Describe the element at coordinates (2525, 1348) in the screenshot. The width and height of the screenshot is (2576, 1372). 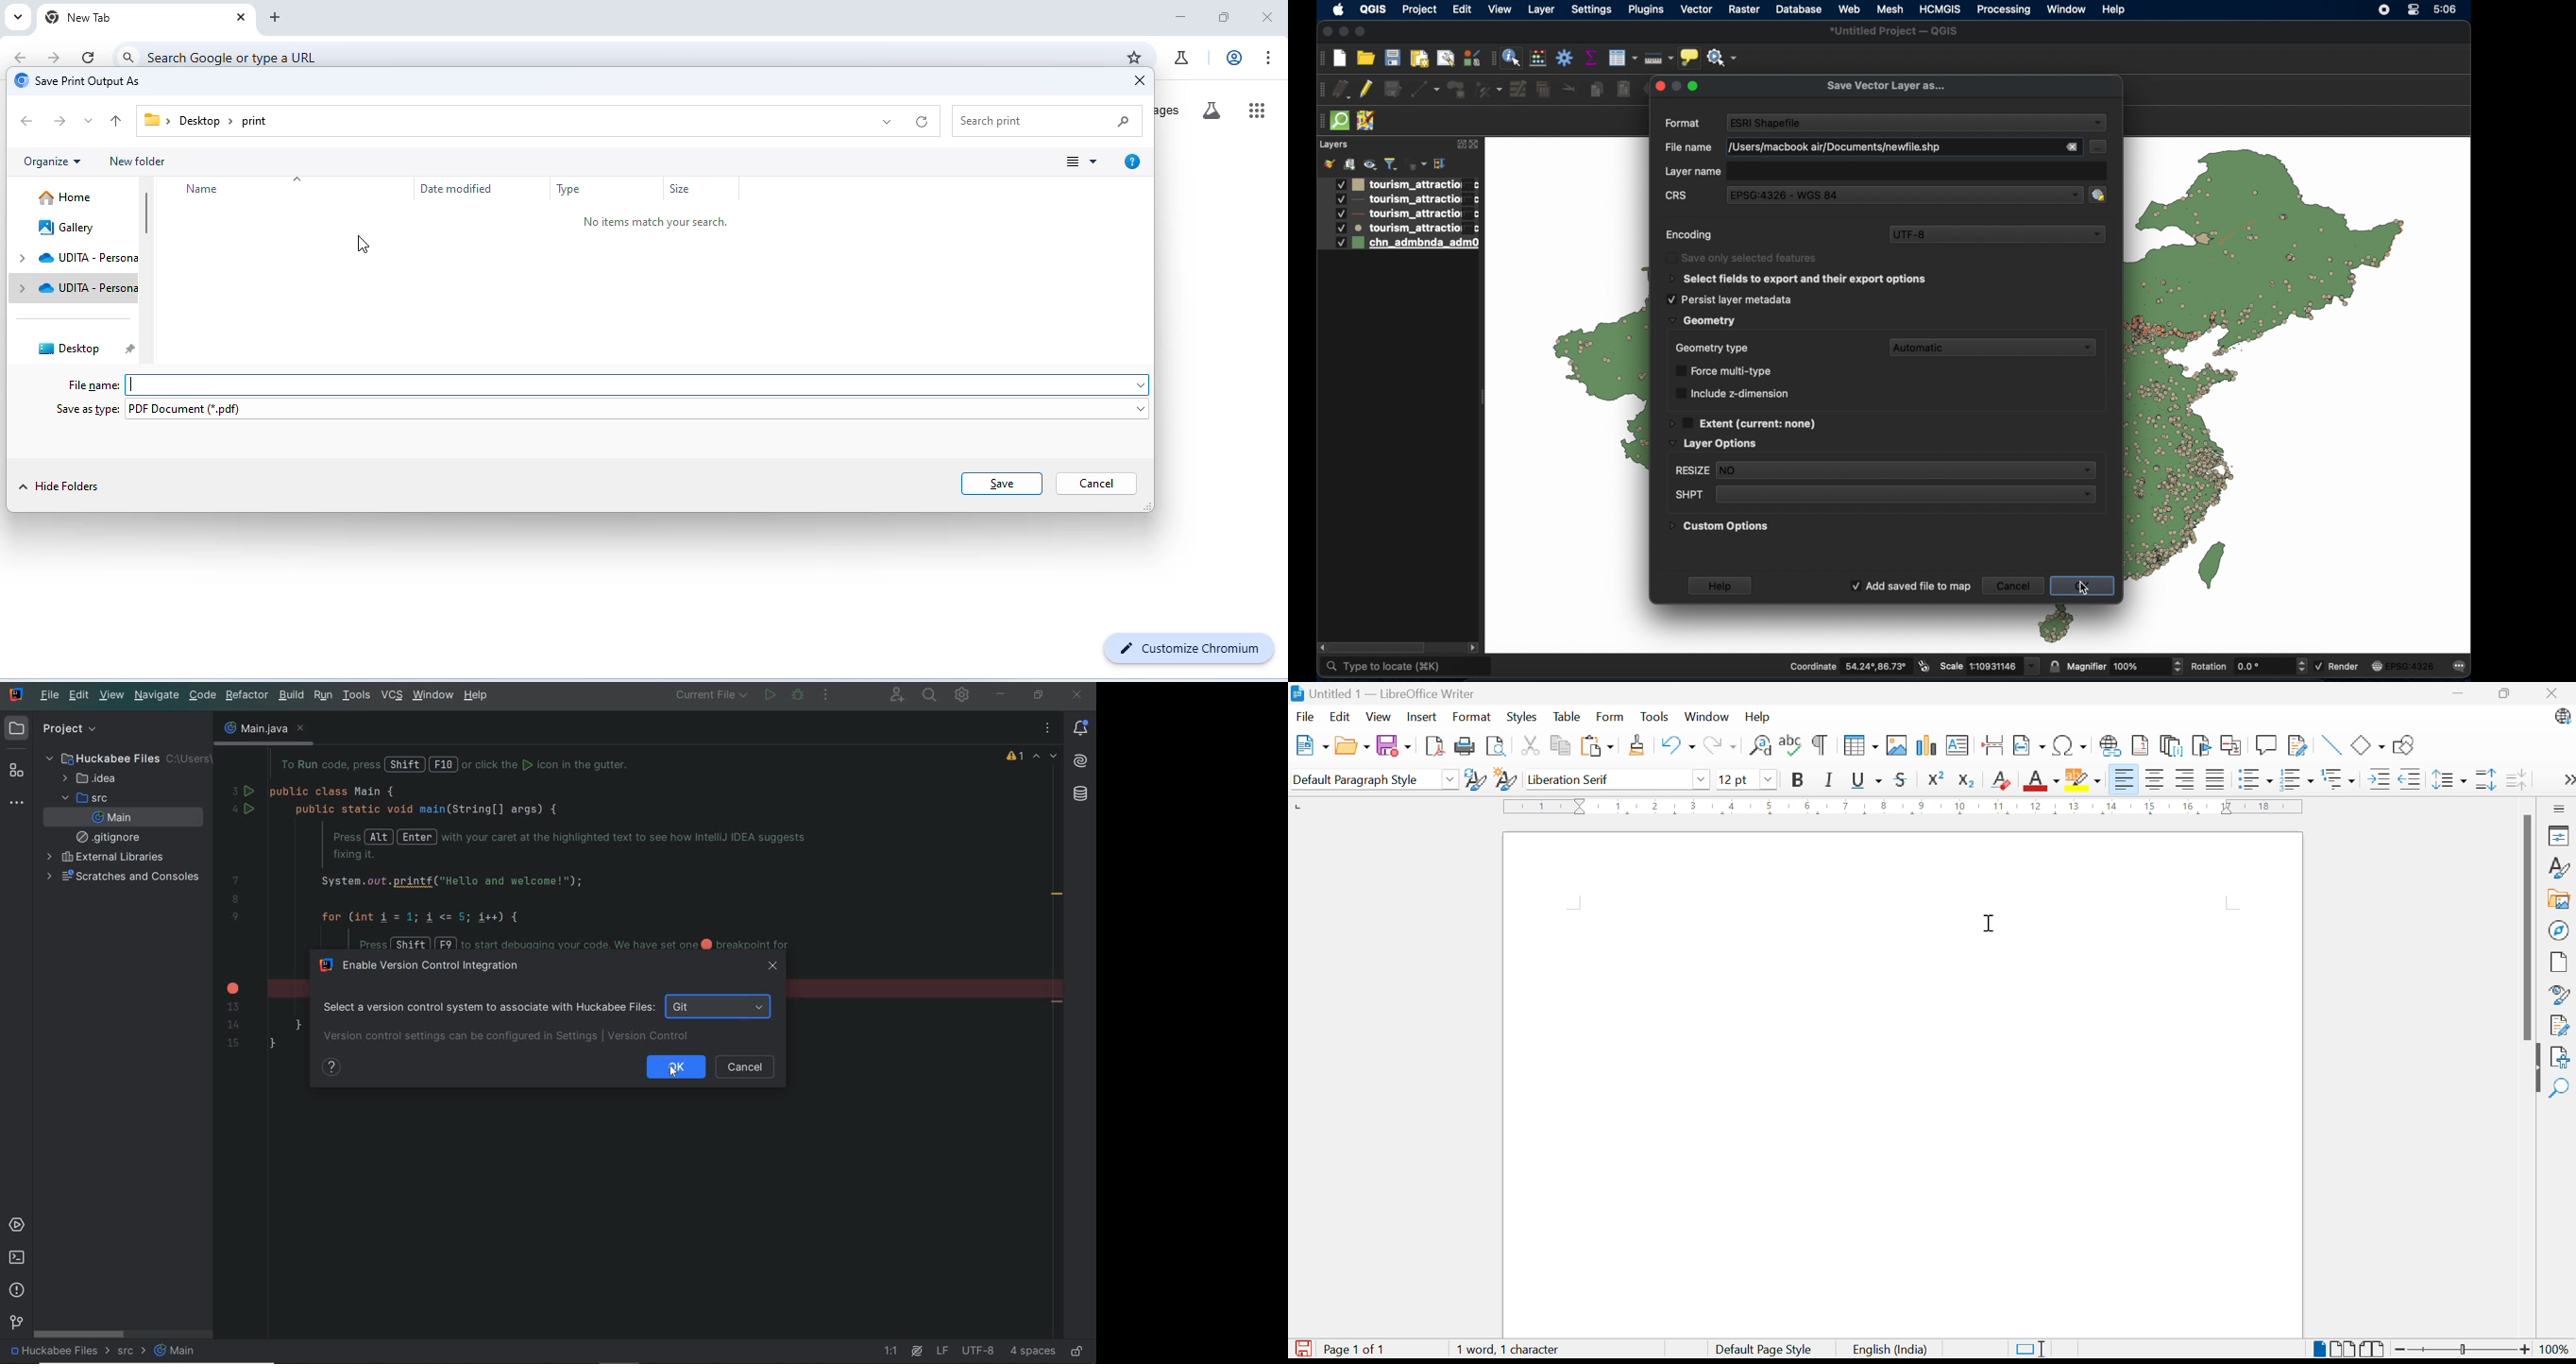
I see `Zoom In` at that location.